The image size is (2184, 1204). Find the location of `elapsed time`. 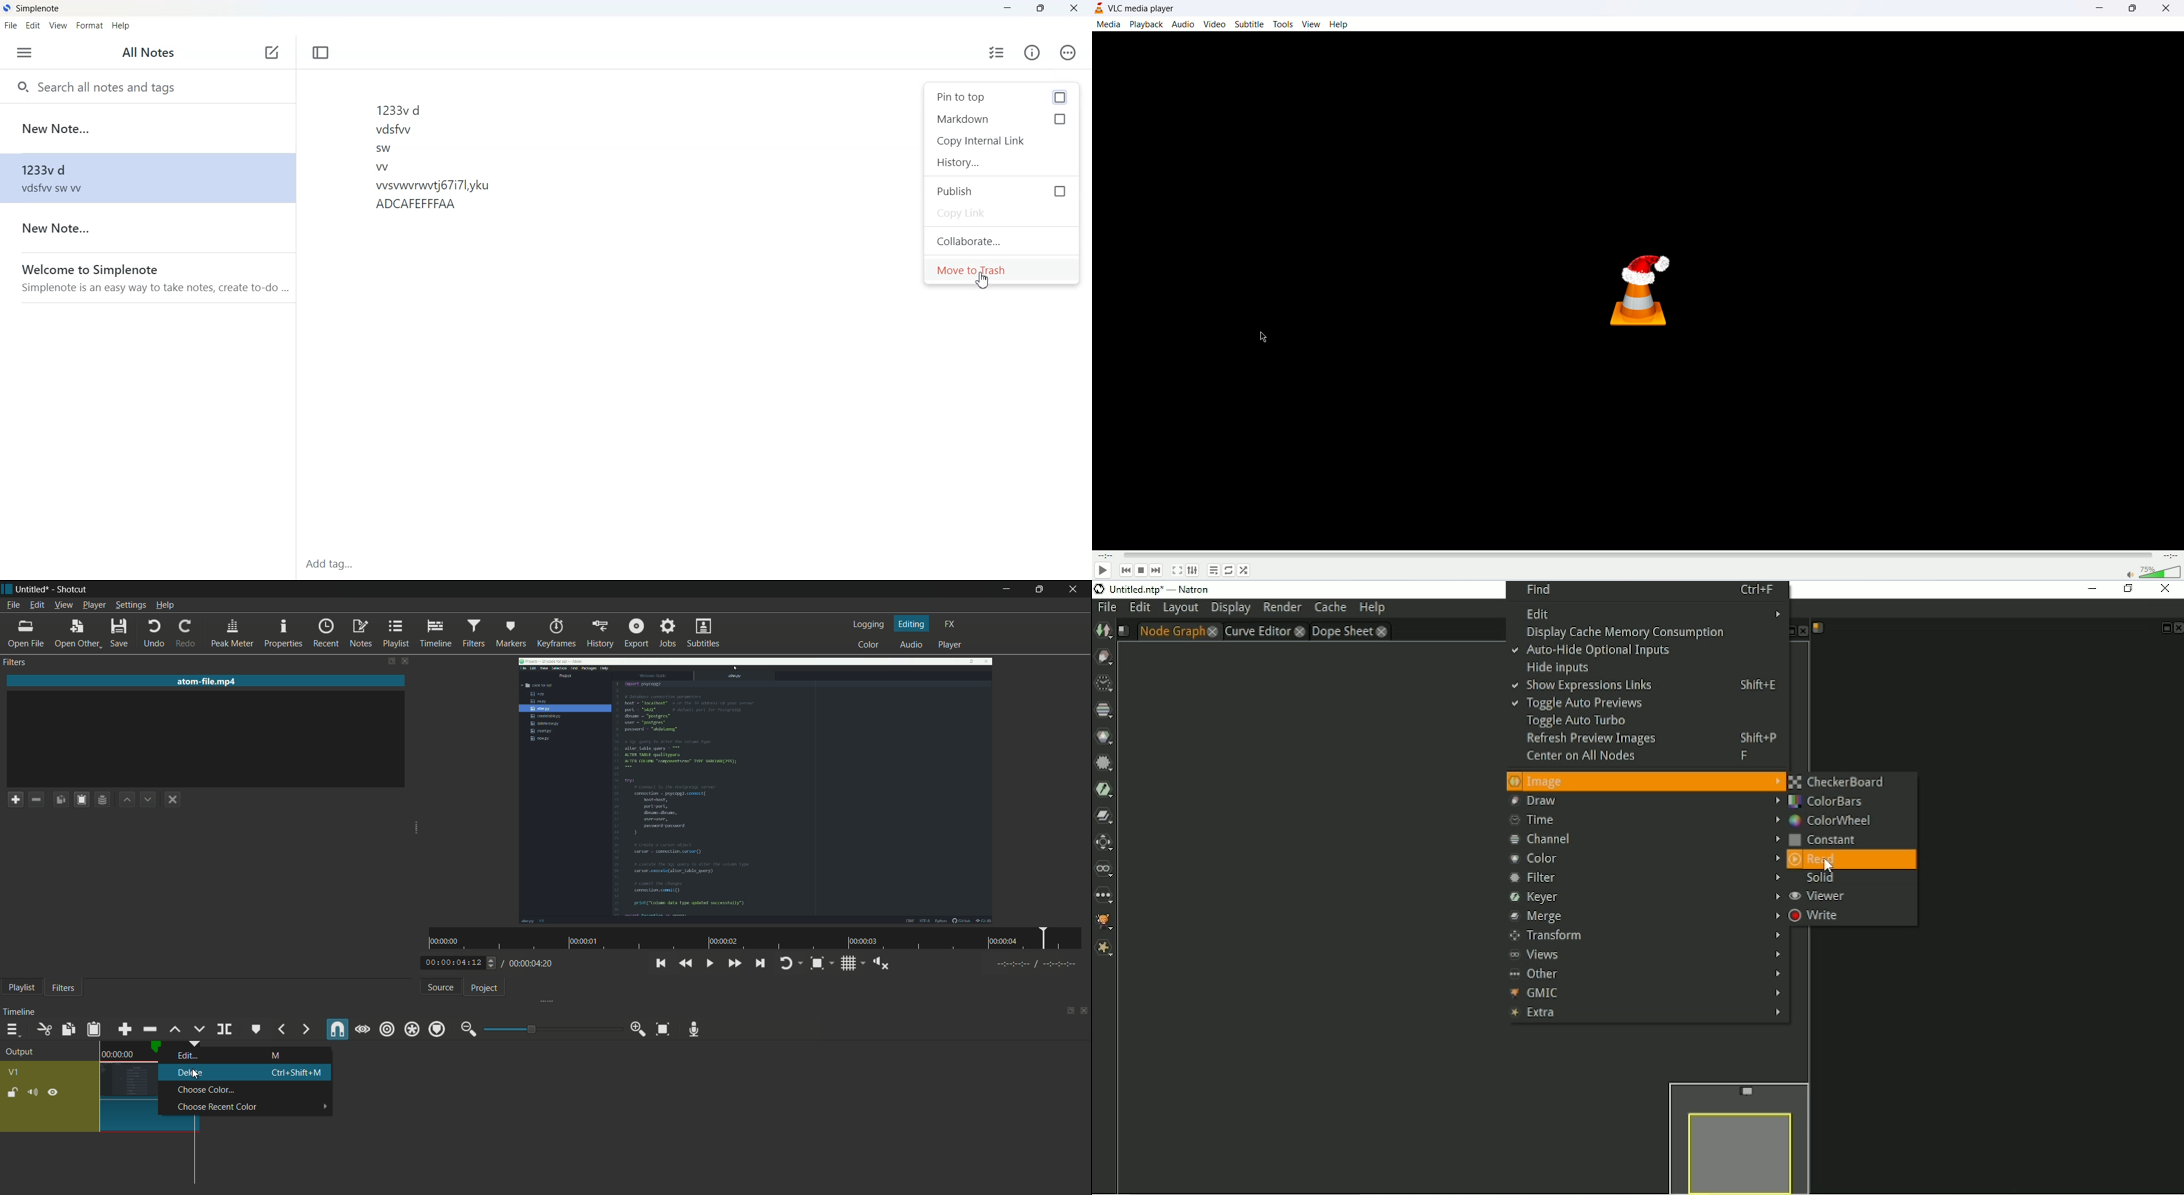

elapsed time is located at coordinates (1105, 556).